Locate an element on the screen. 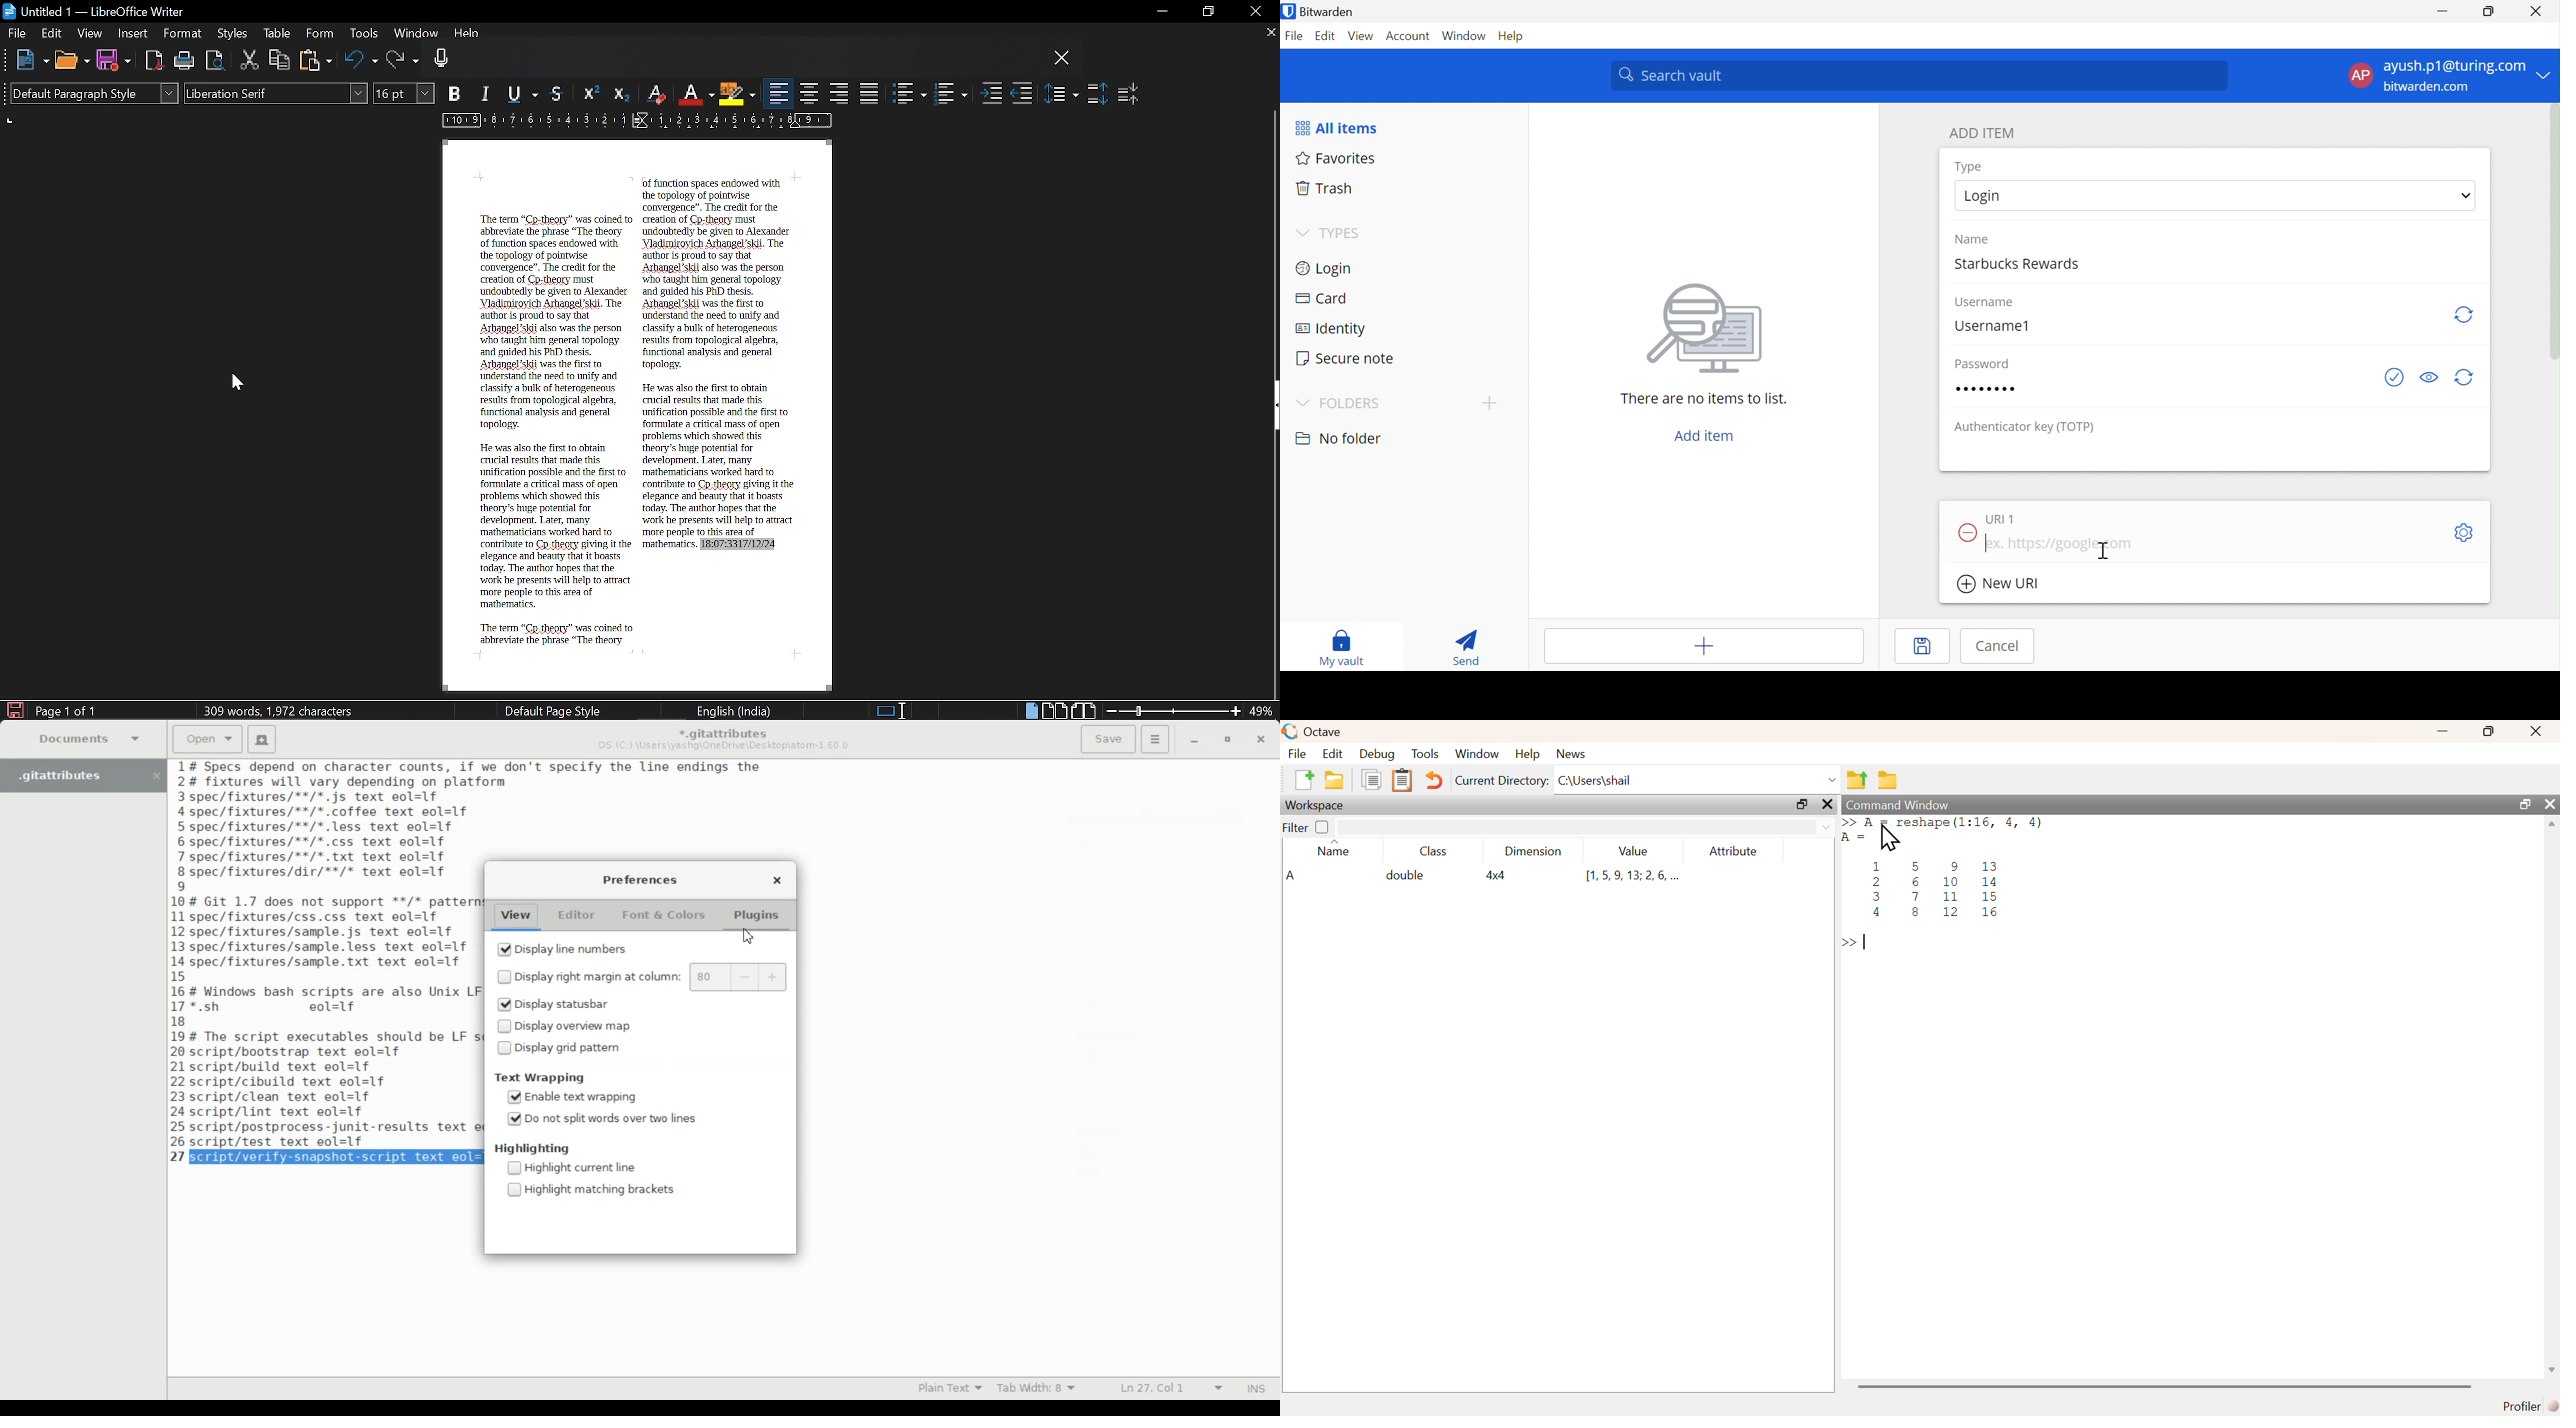  Restore down is located at coordinates (1206, 12).